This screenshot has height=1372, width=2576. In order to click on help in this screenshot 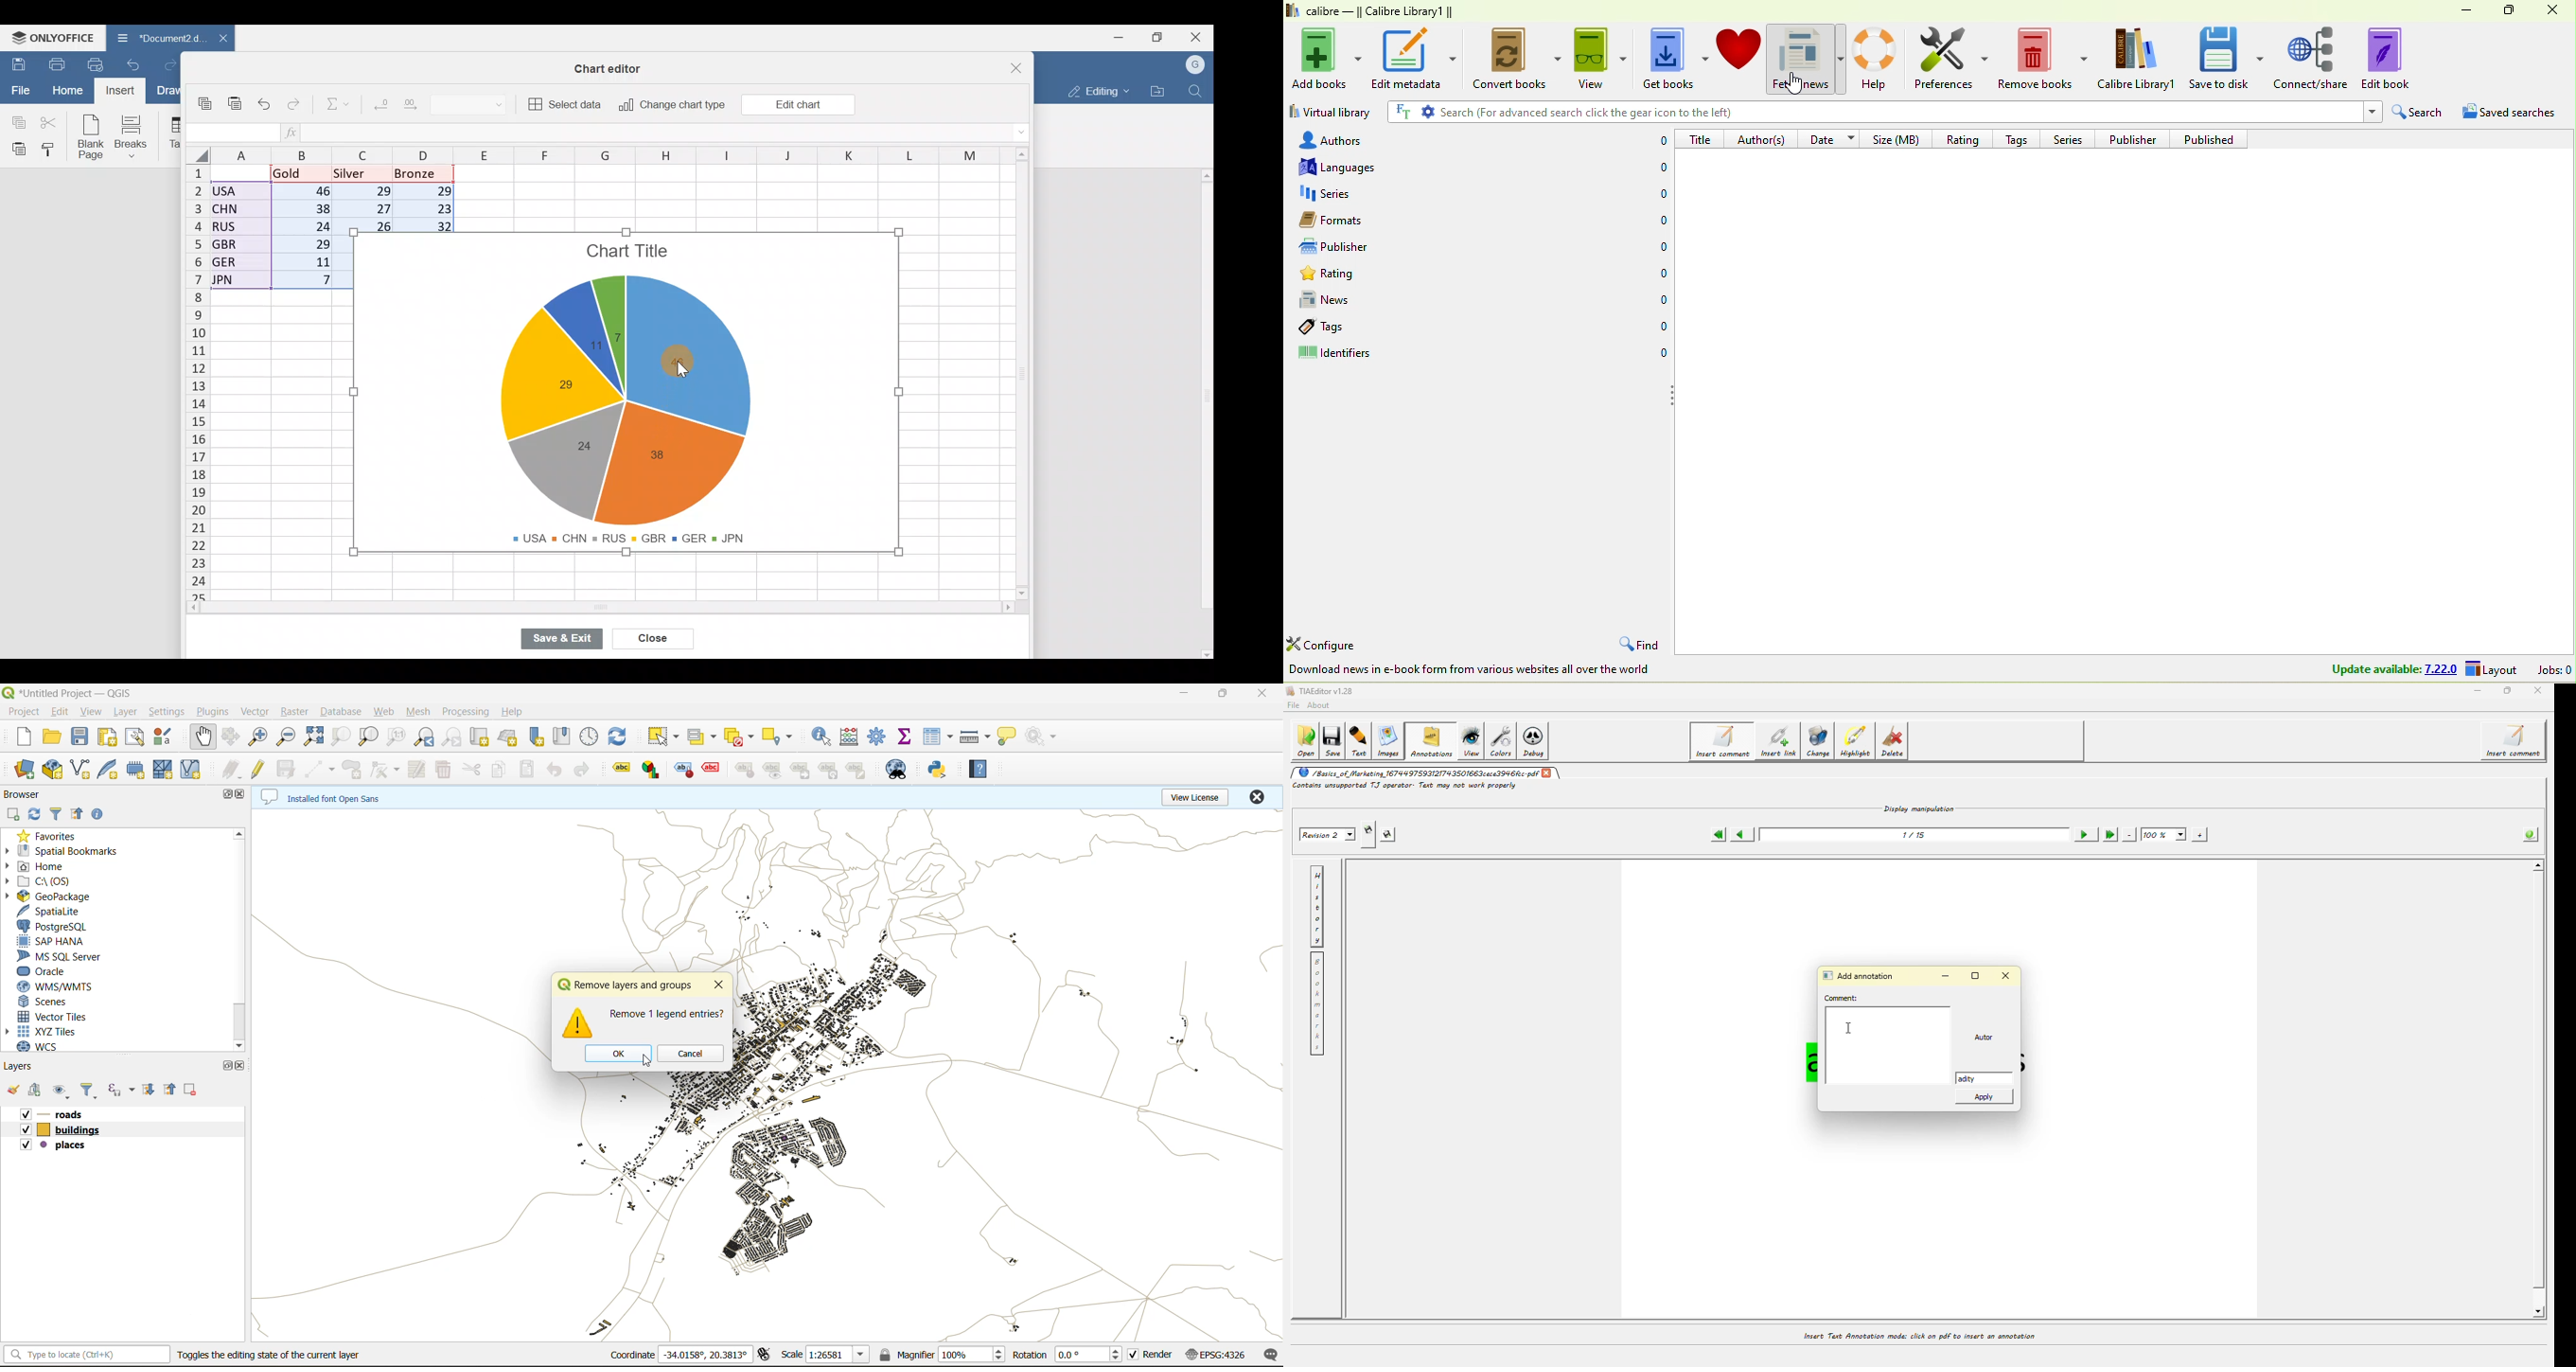, I will do `click(978, 770)`.